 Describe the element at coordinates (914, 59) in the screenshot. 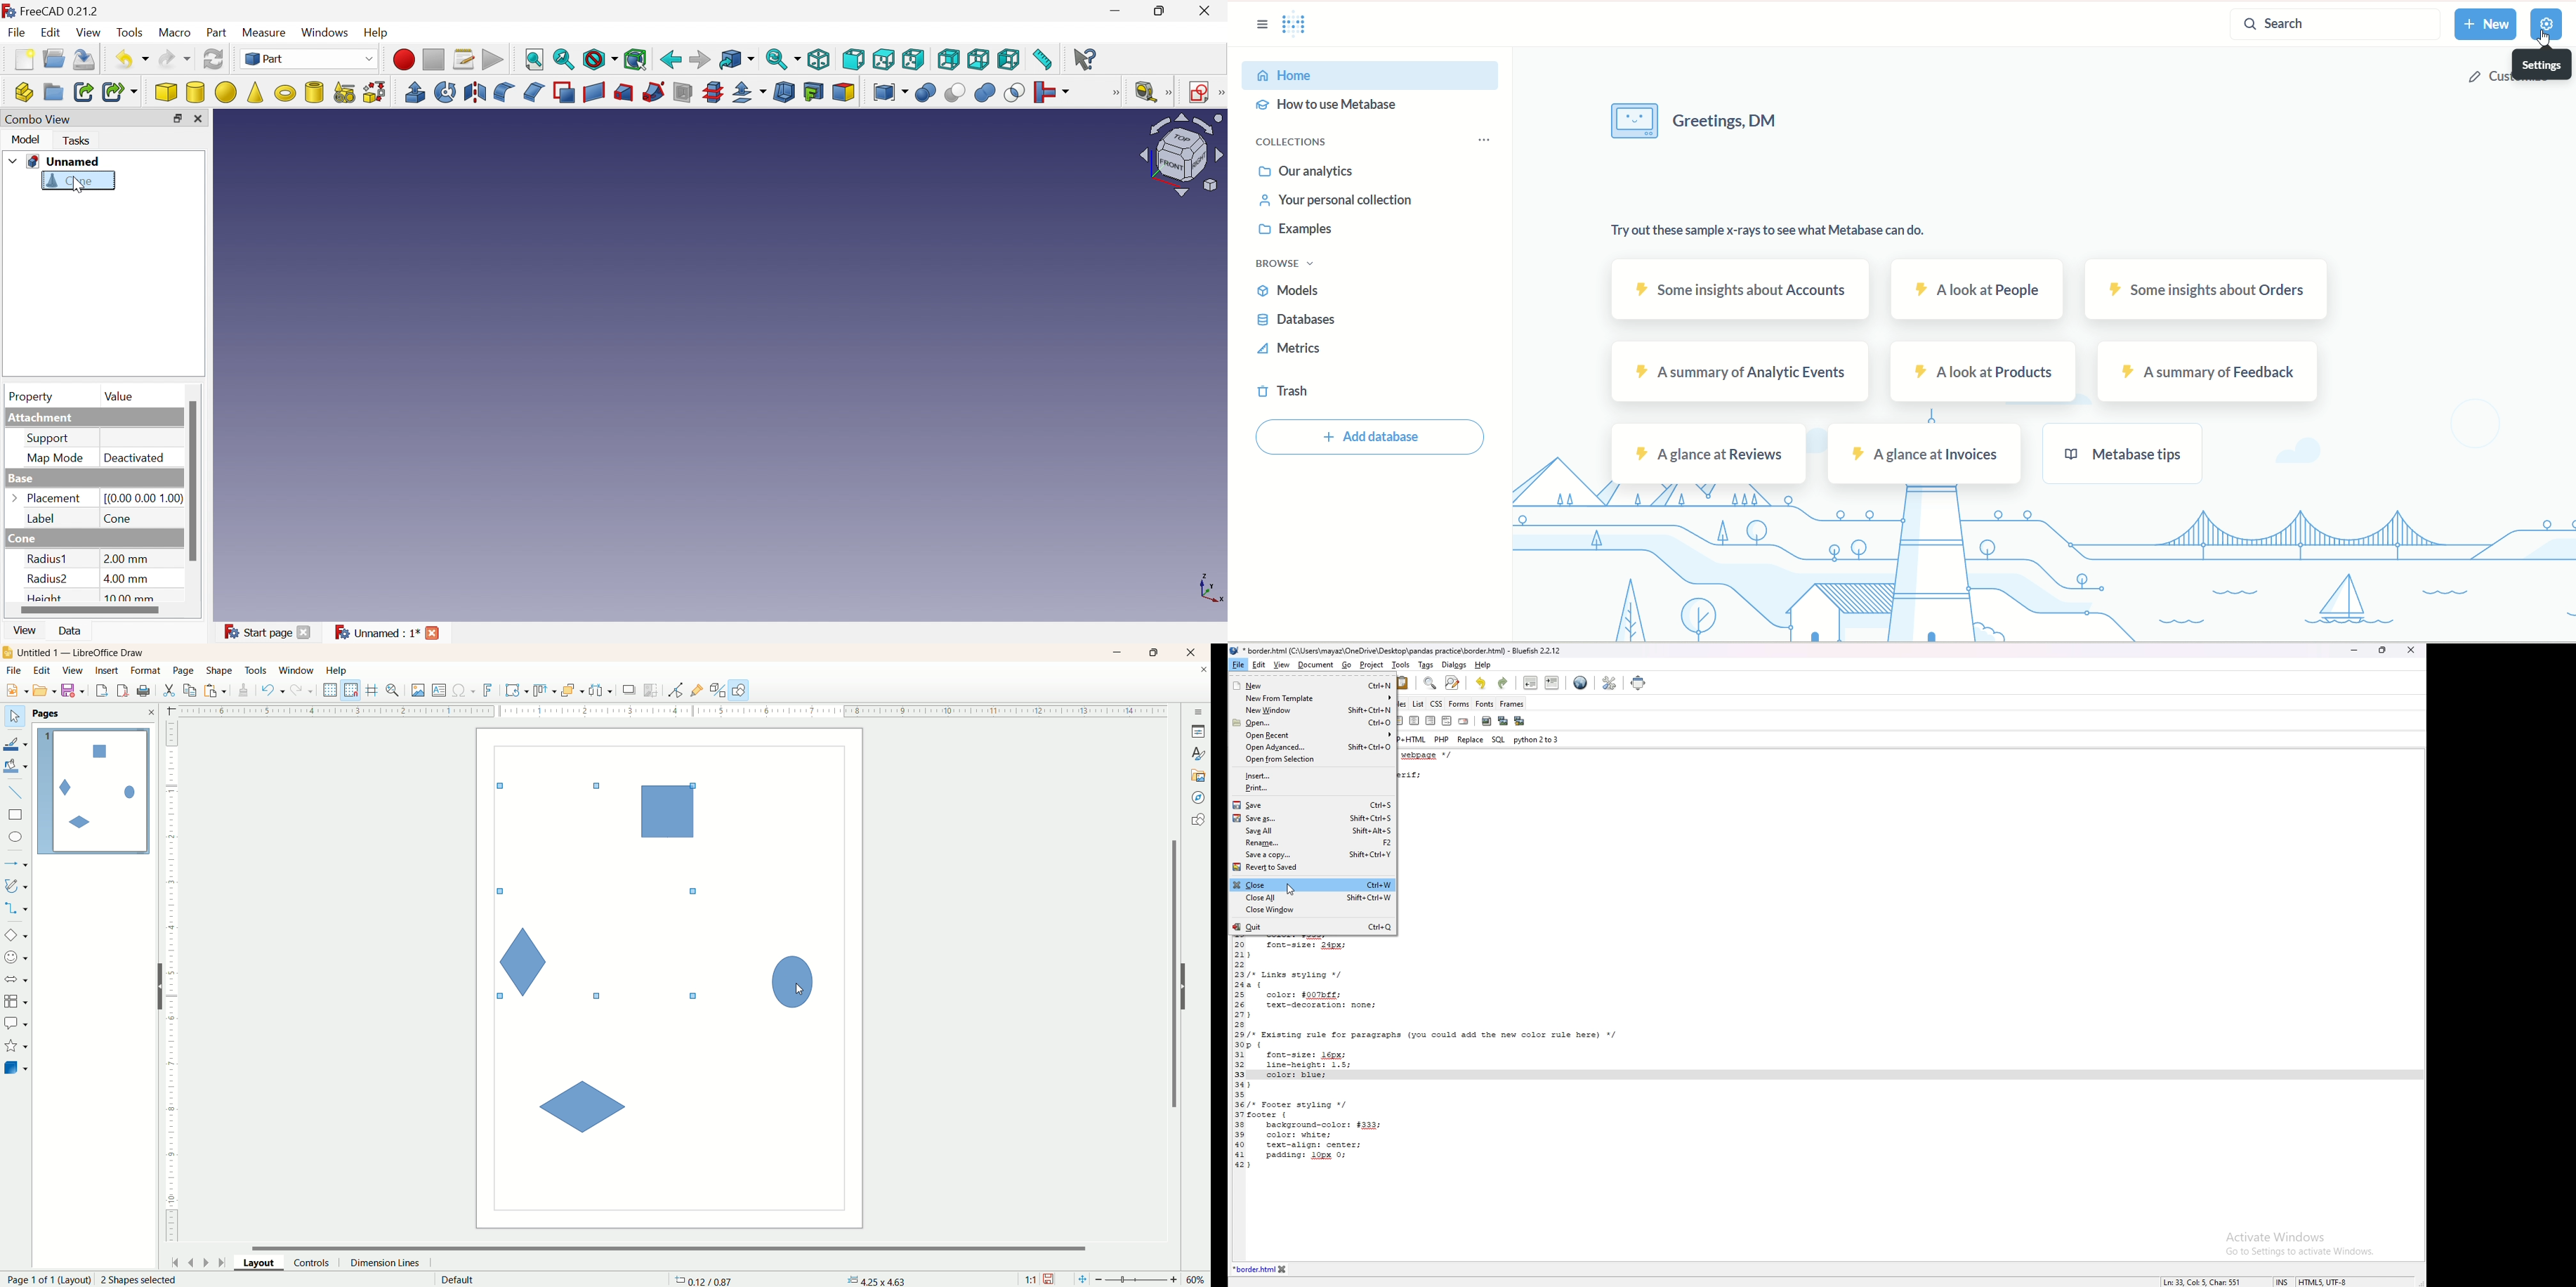

I see `Right` at that location.